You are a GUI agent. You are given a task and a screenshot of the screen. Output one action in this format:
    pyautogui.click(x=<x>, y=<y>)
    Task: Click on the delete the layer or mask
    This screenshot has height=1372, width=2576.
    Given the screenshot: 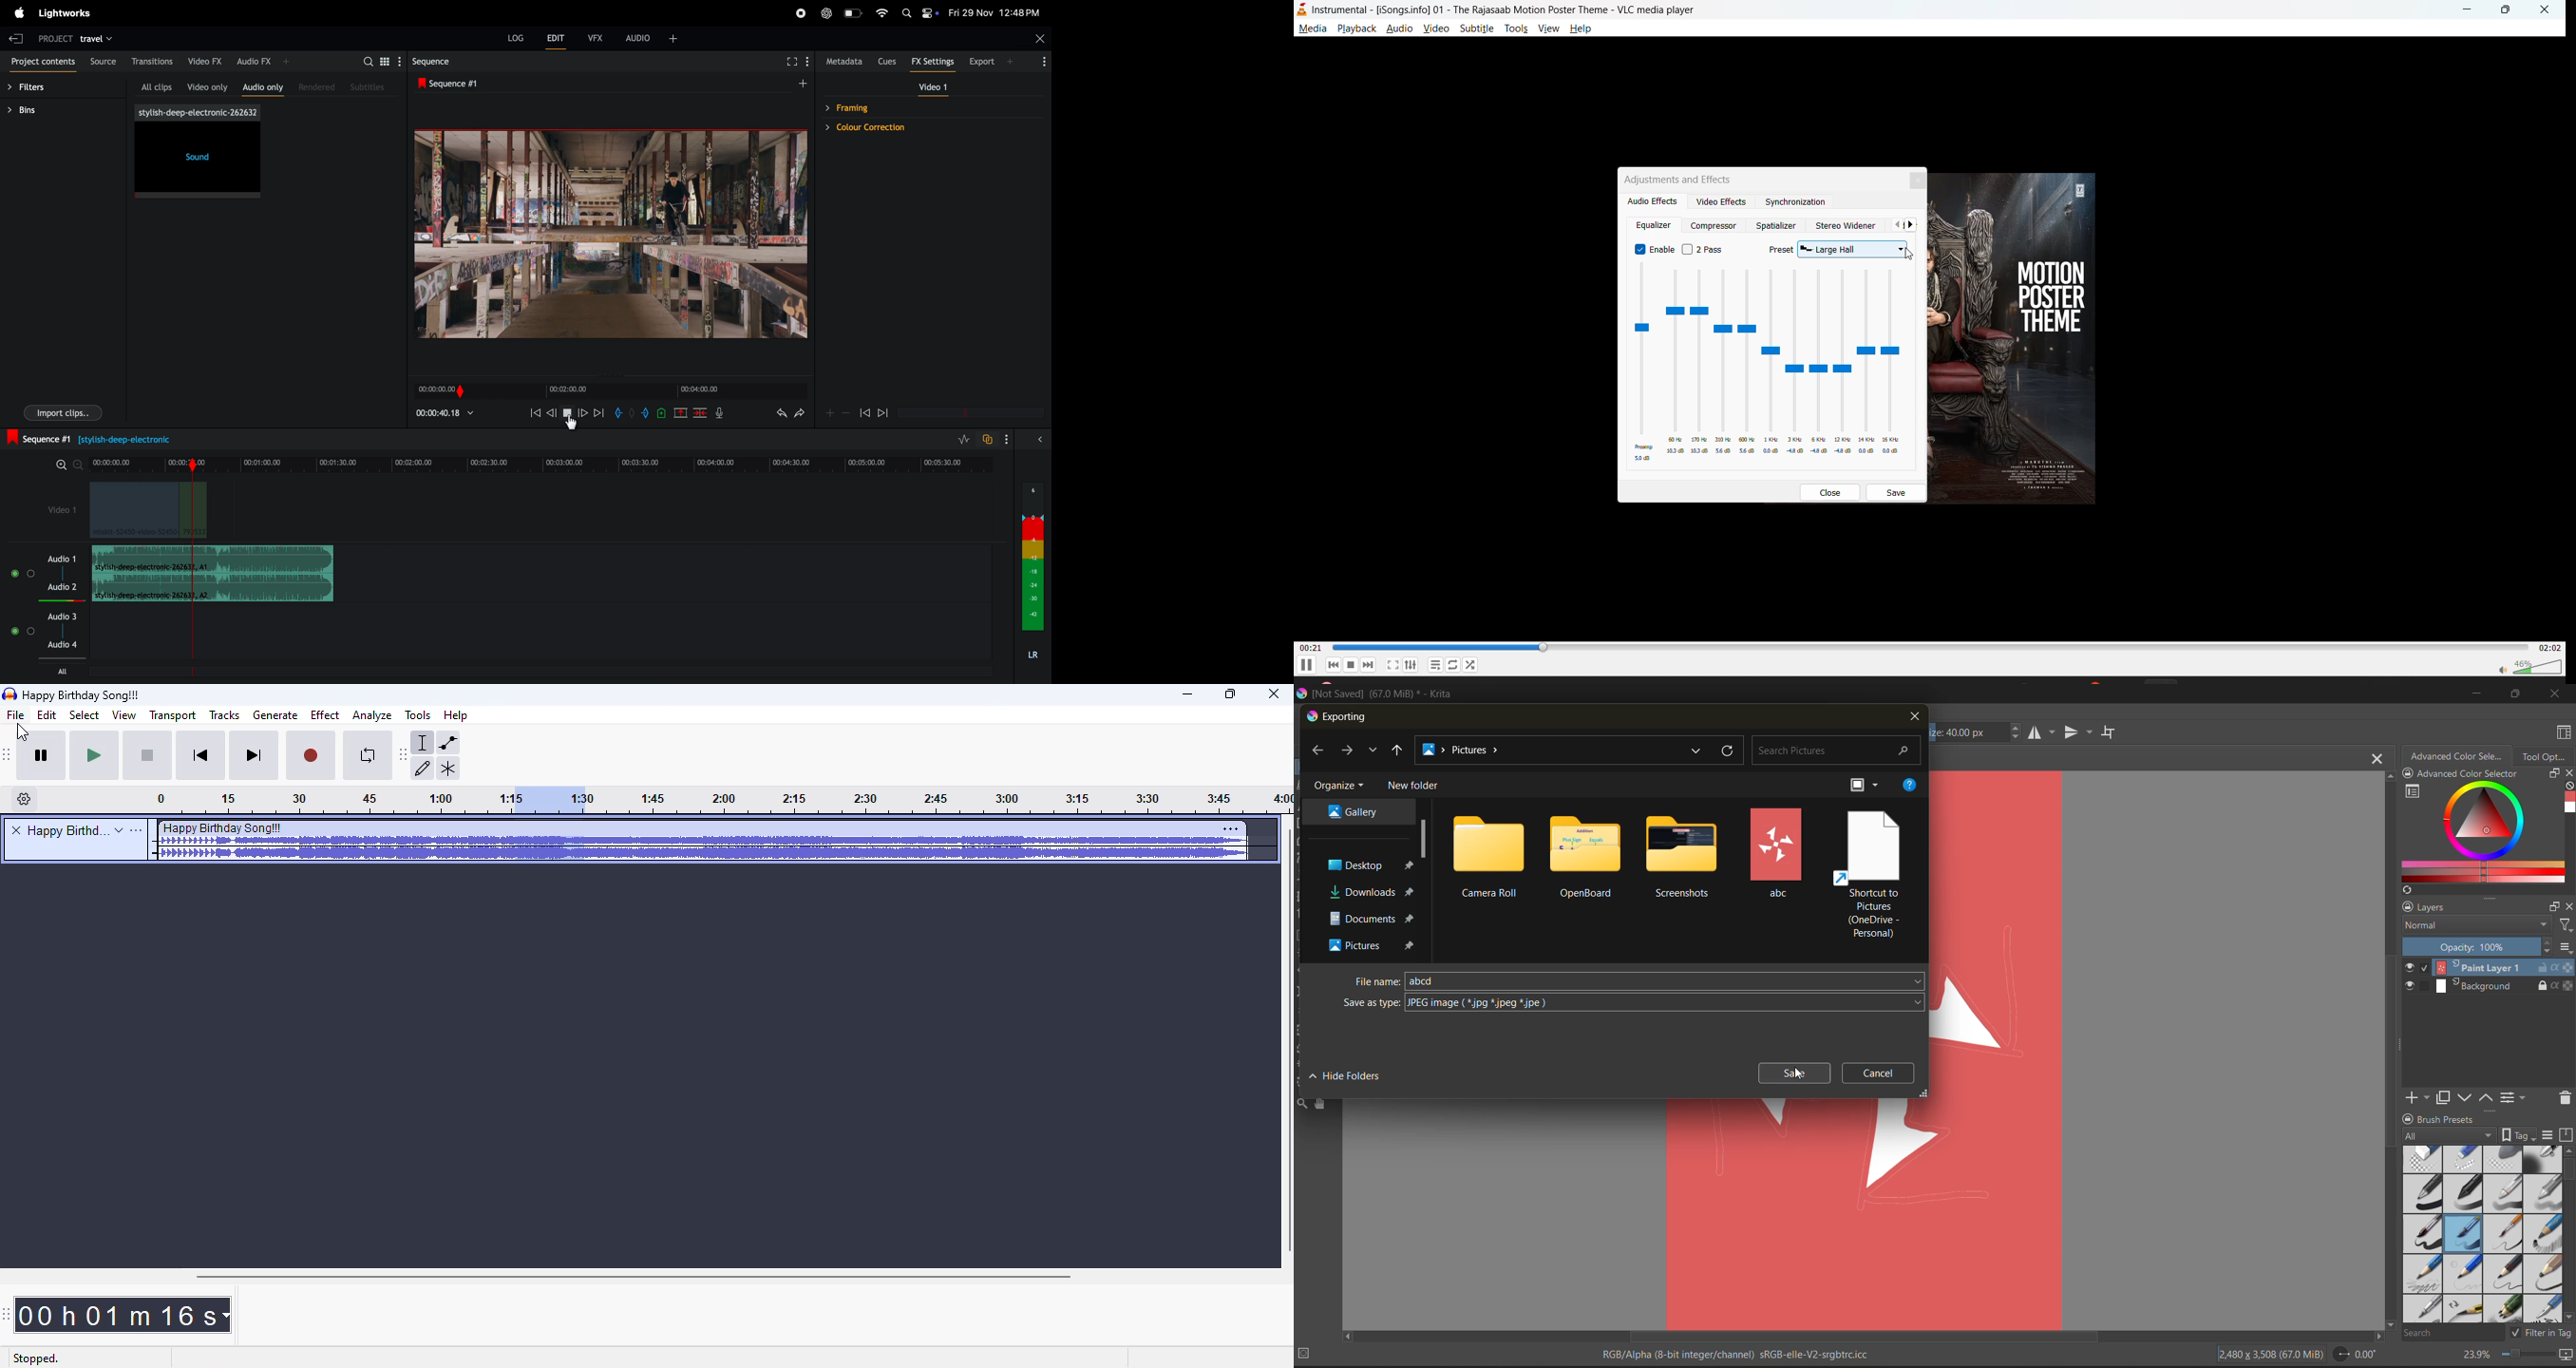 What is the action you would take?
    pyautogui.click(x=2561, y=1100)
    